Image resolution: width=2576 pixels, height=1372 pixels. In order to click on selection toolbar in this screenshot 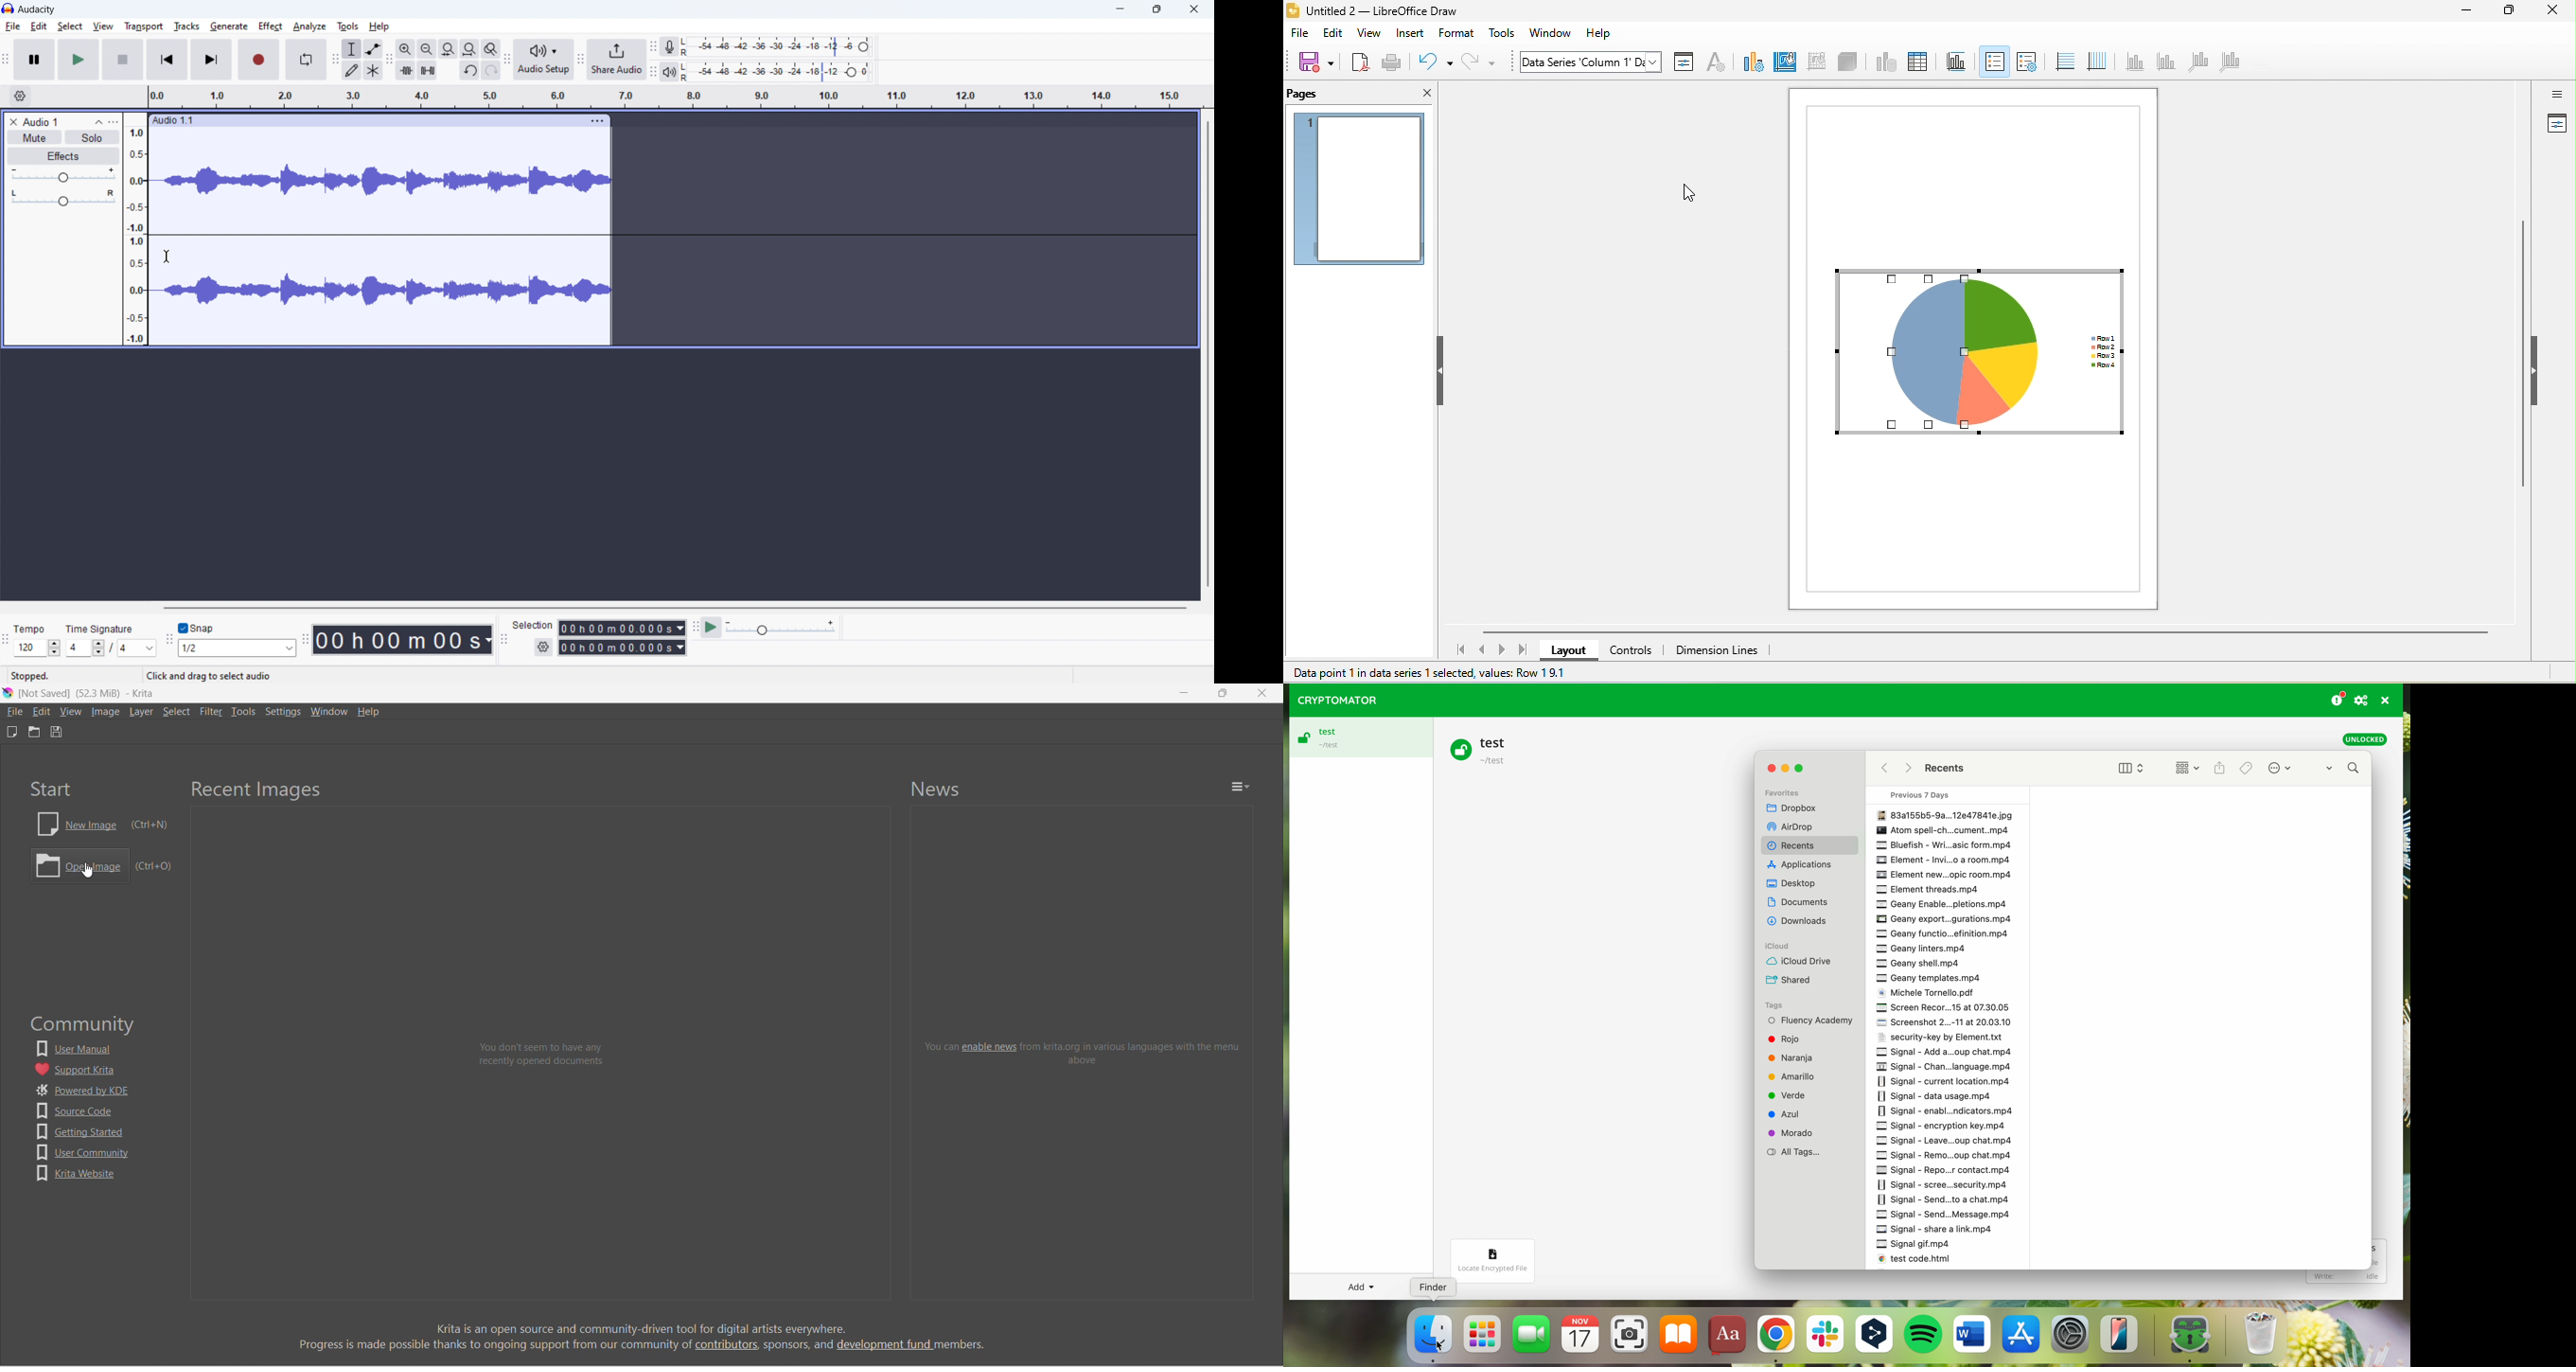, I will do `click(504, 640)`.